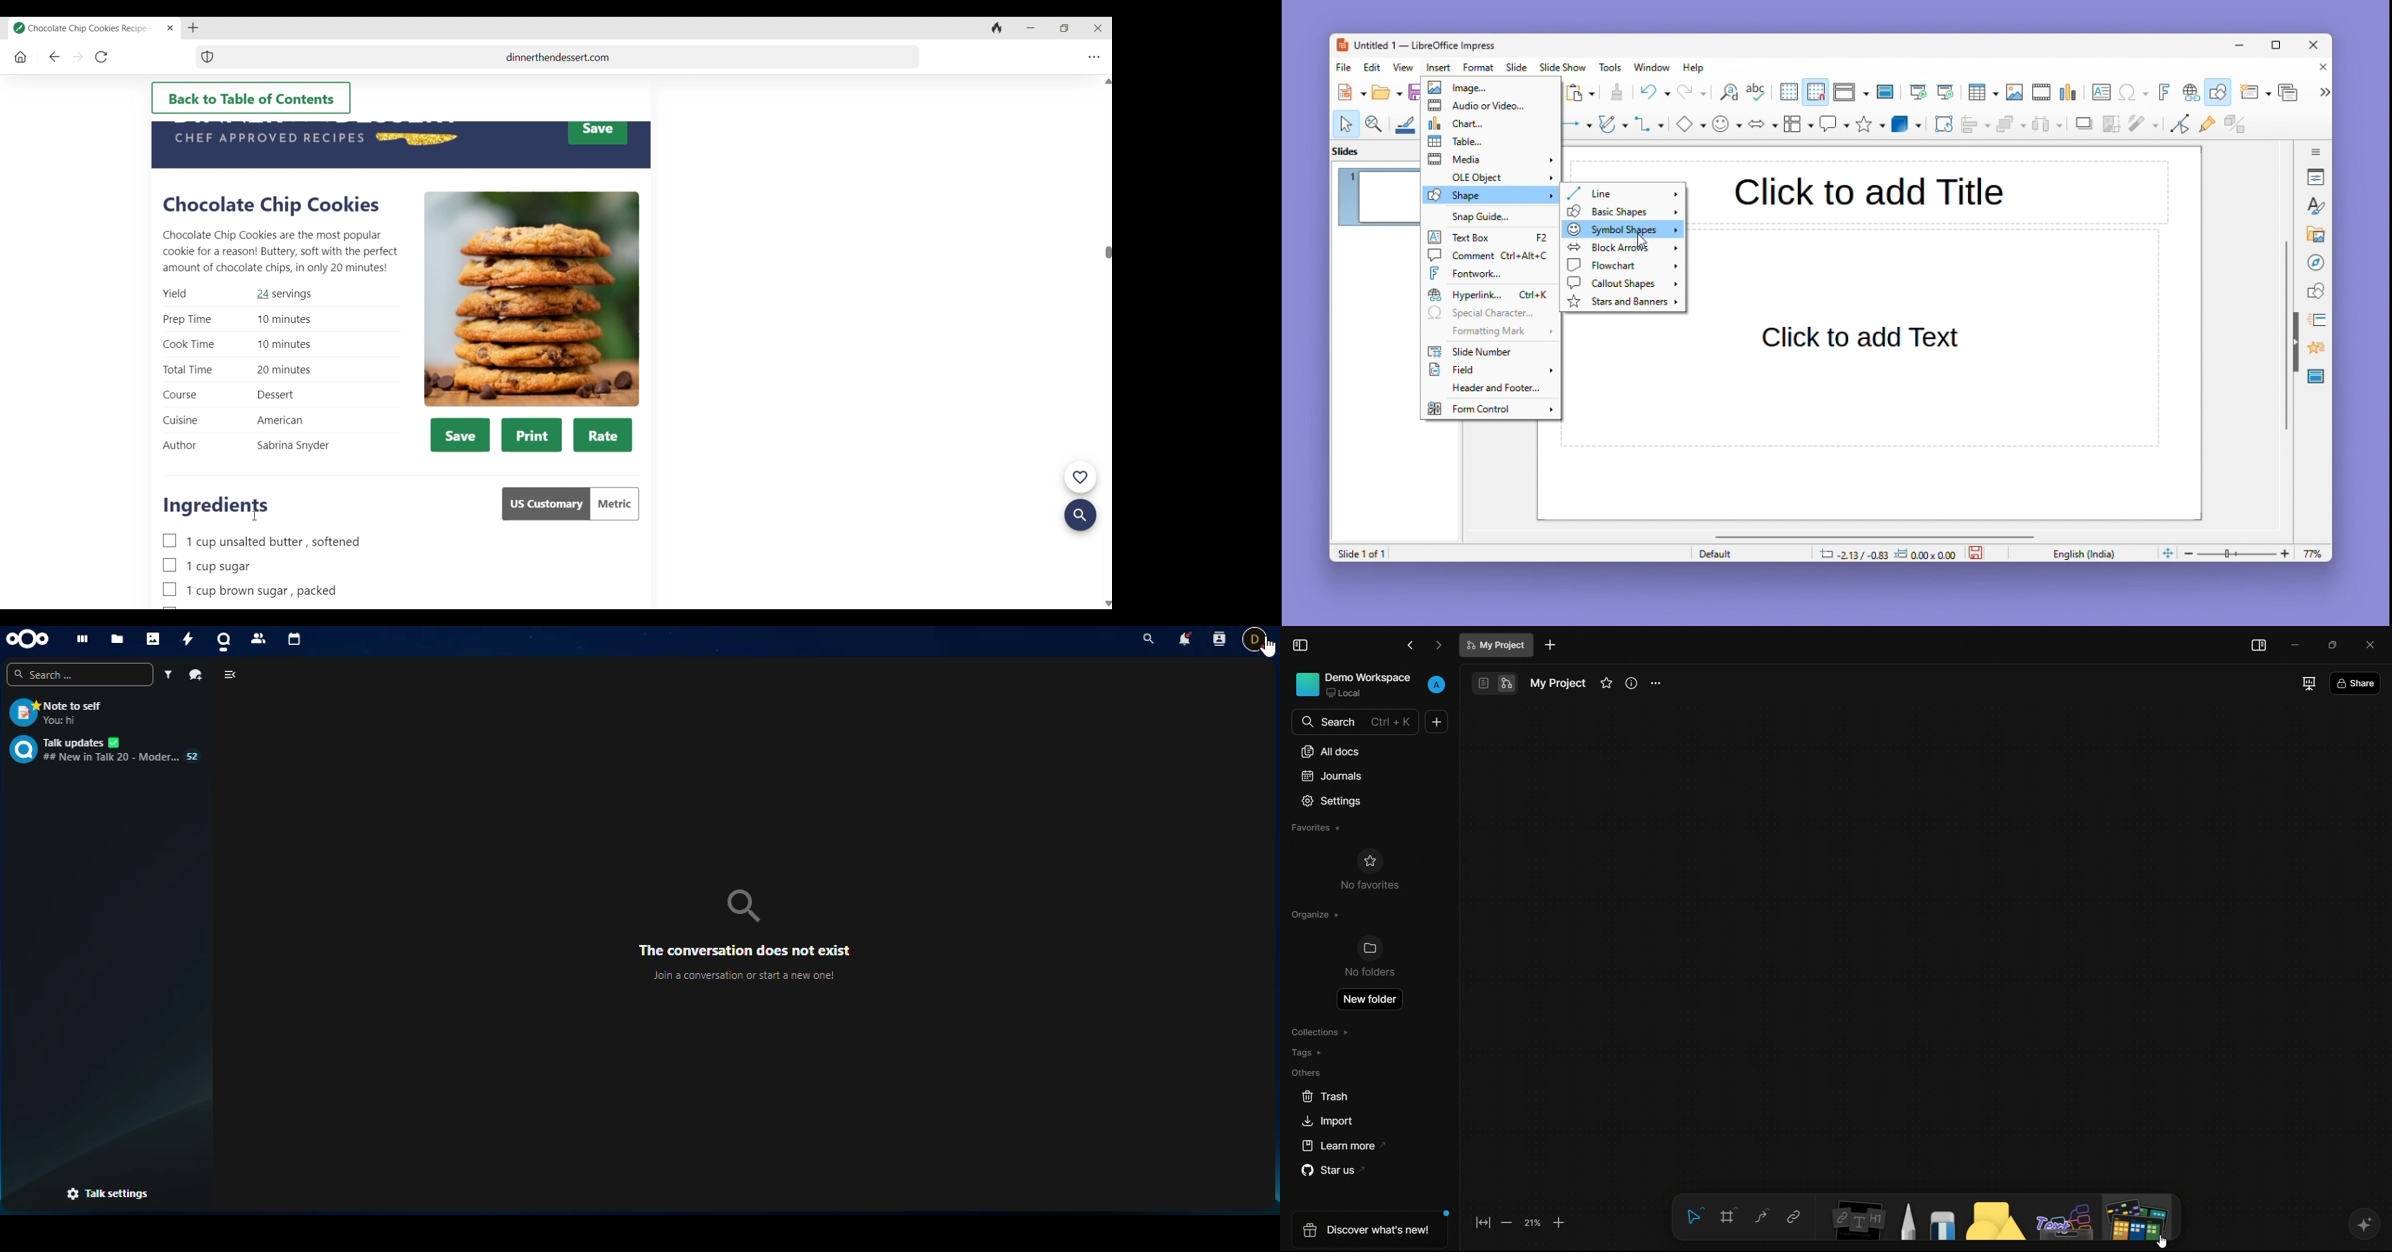 This screenshot has width=2408, height=1260. Describe the element at coordinates (2189, 94) in the screenshot. I see `Hyperlink` at that location.